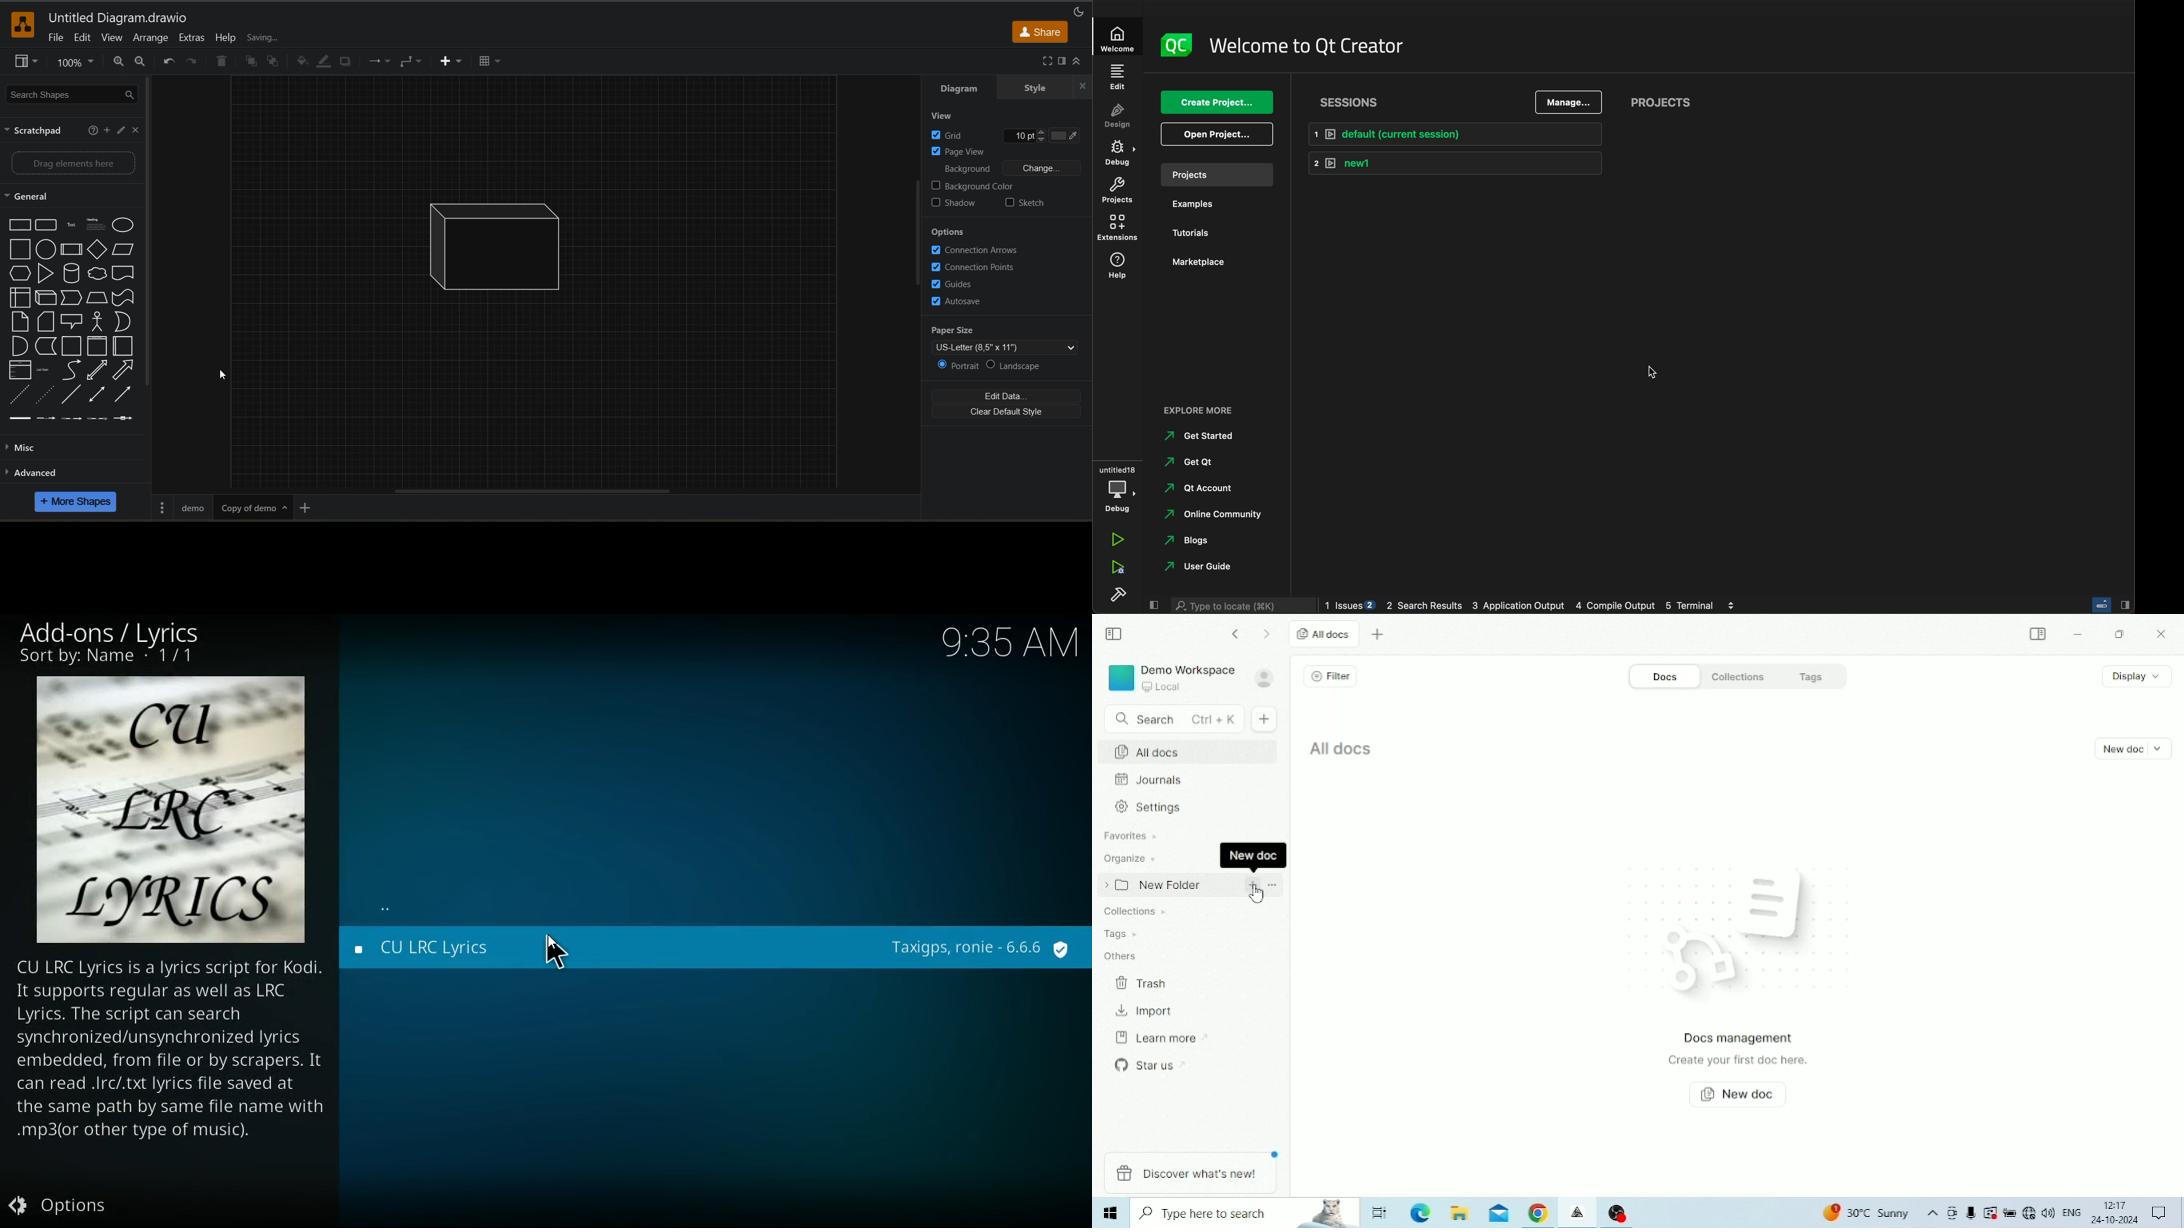  I want to click on edit data, so click(1006, 397).